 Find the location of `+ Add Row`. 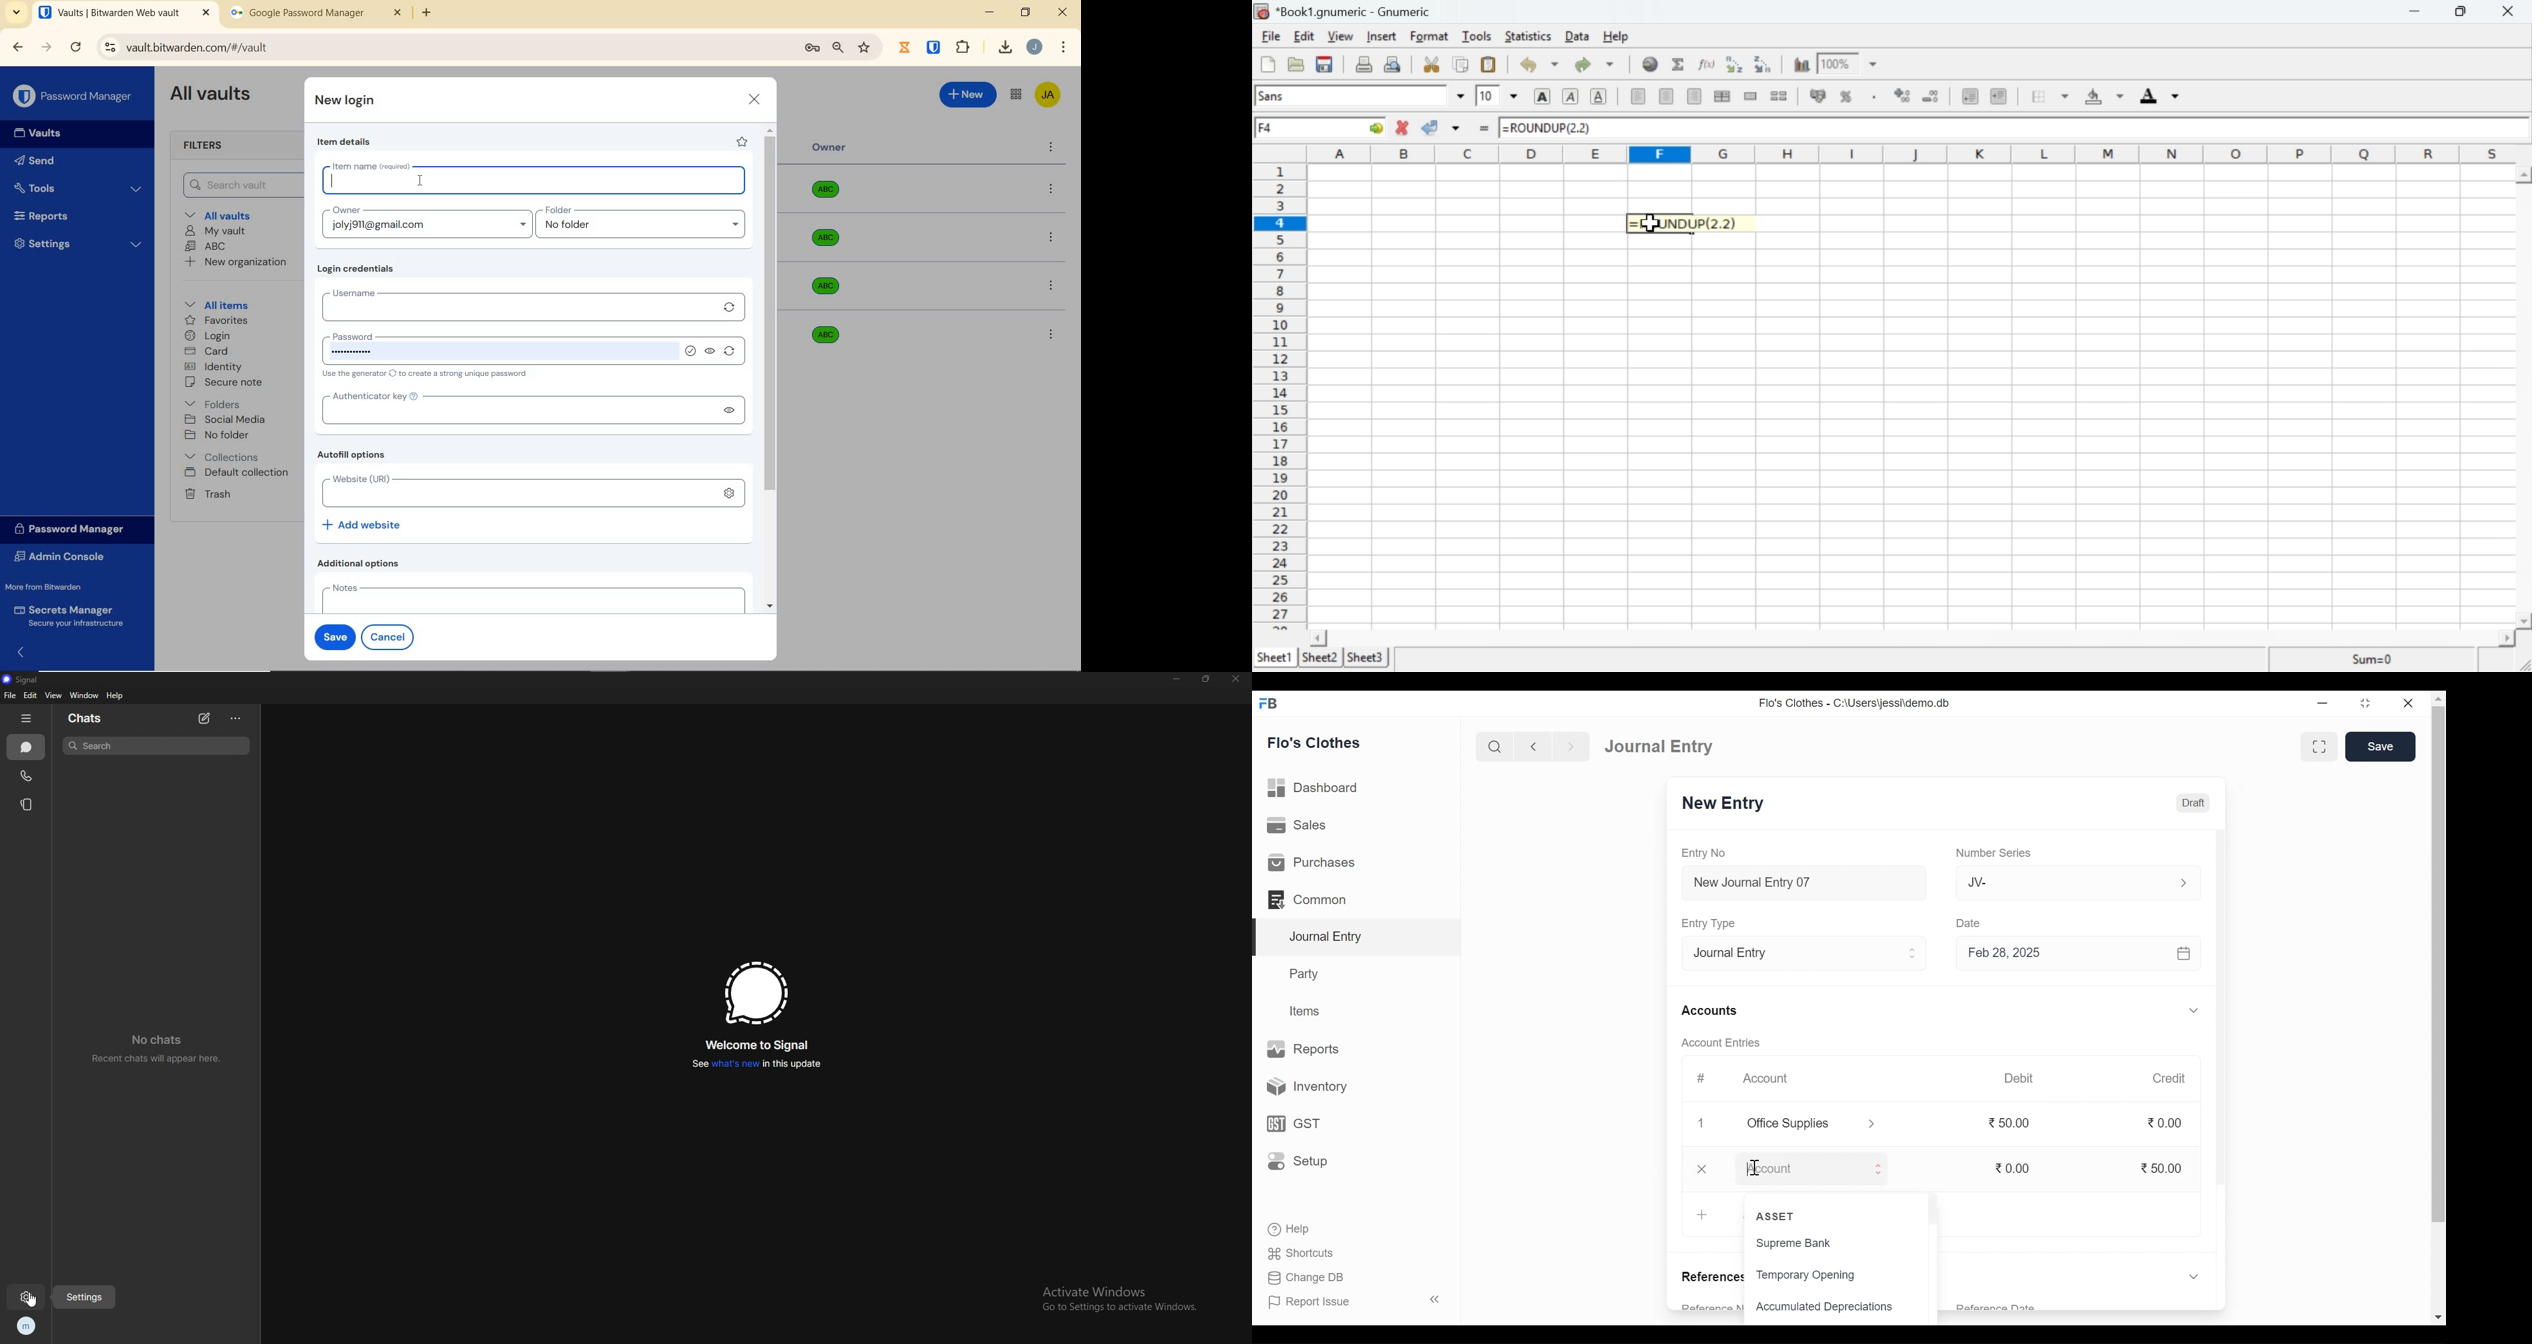

+ Add Row is located at coordinates (1704, 1215).